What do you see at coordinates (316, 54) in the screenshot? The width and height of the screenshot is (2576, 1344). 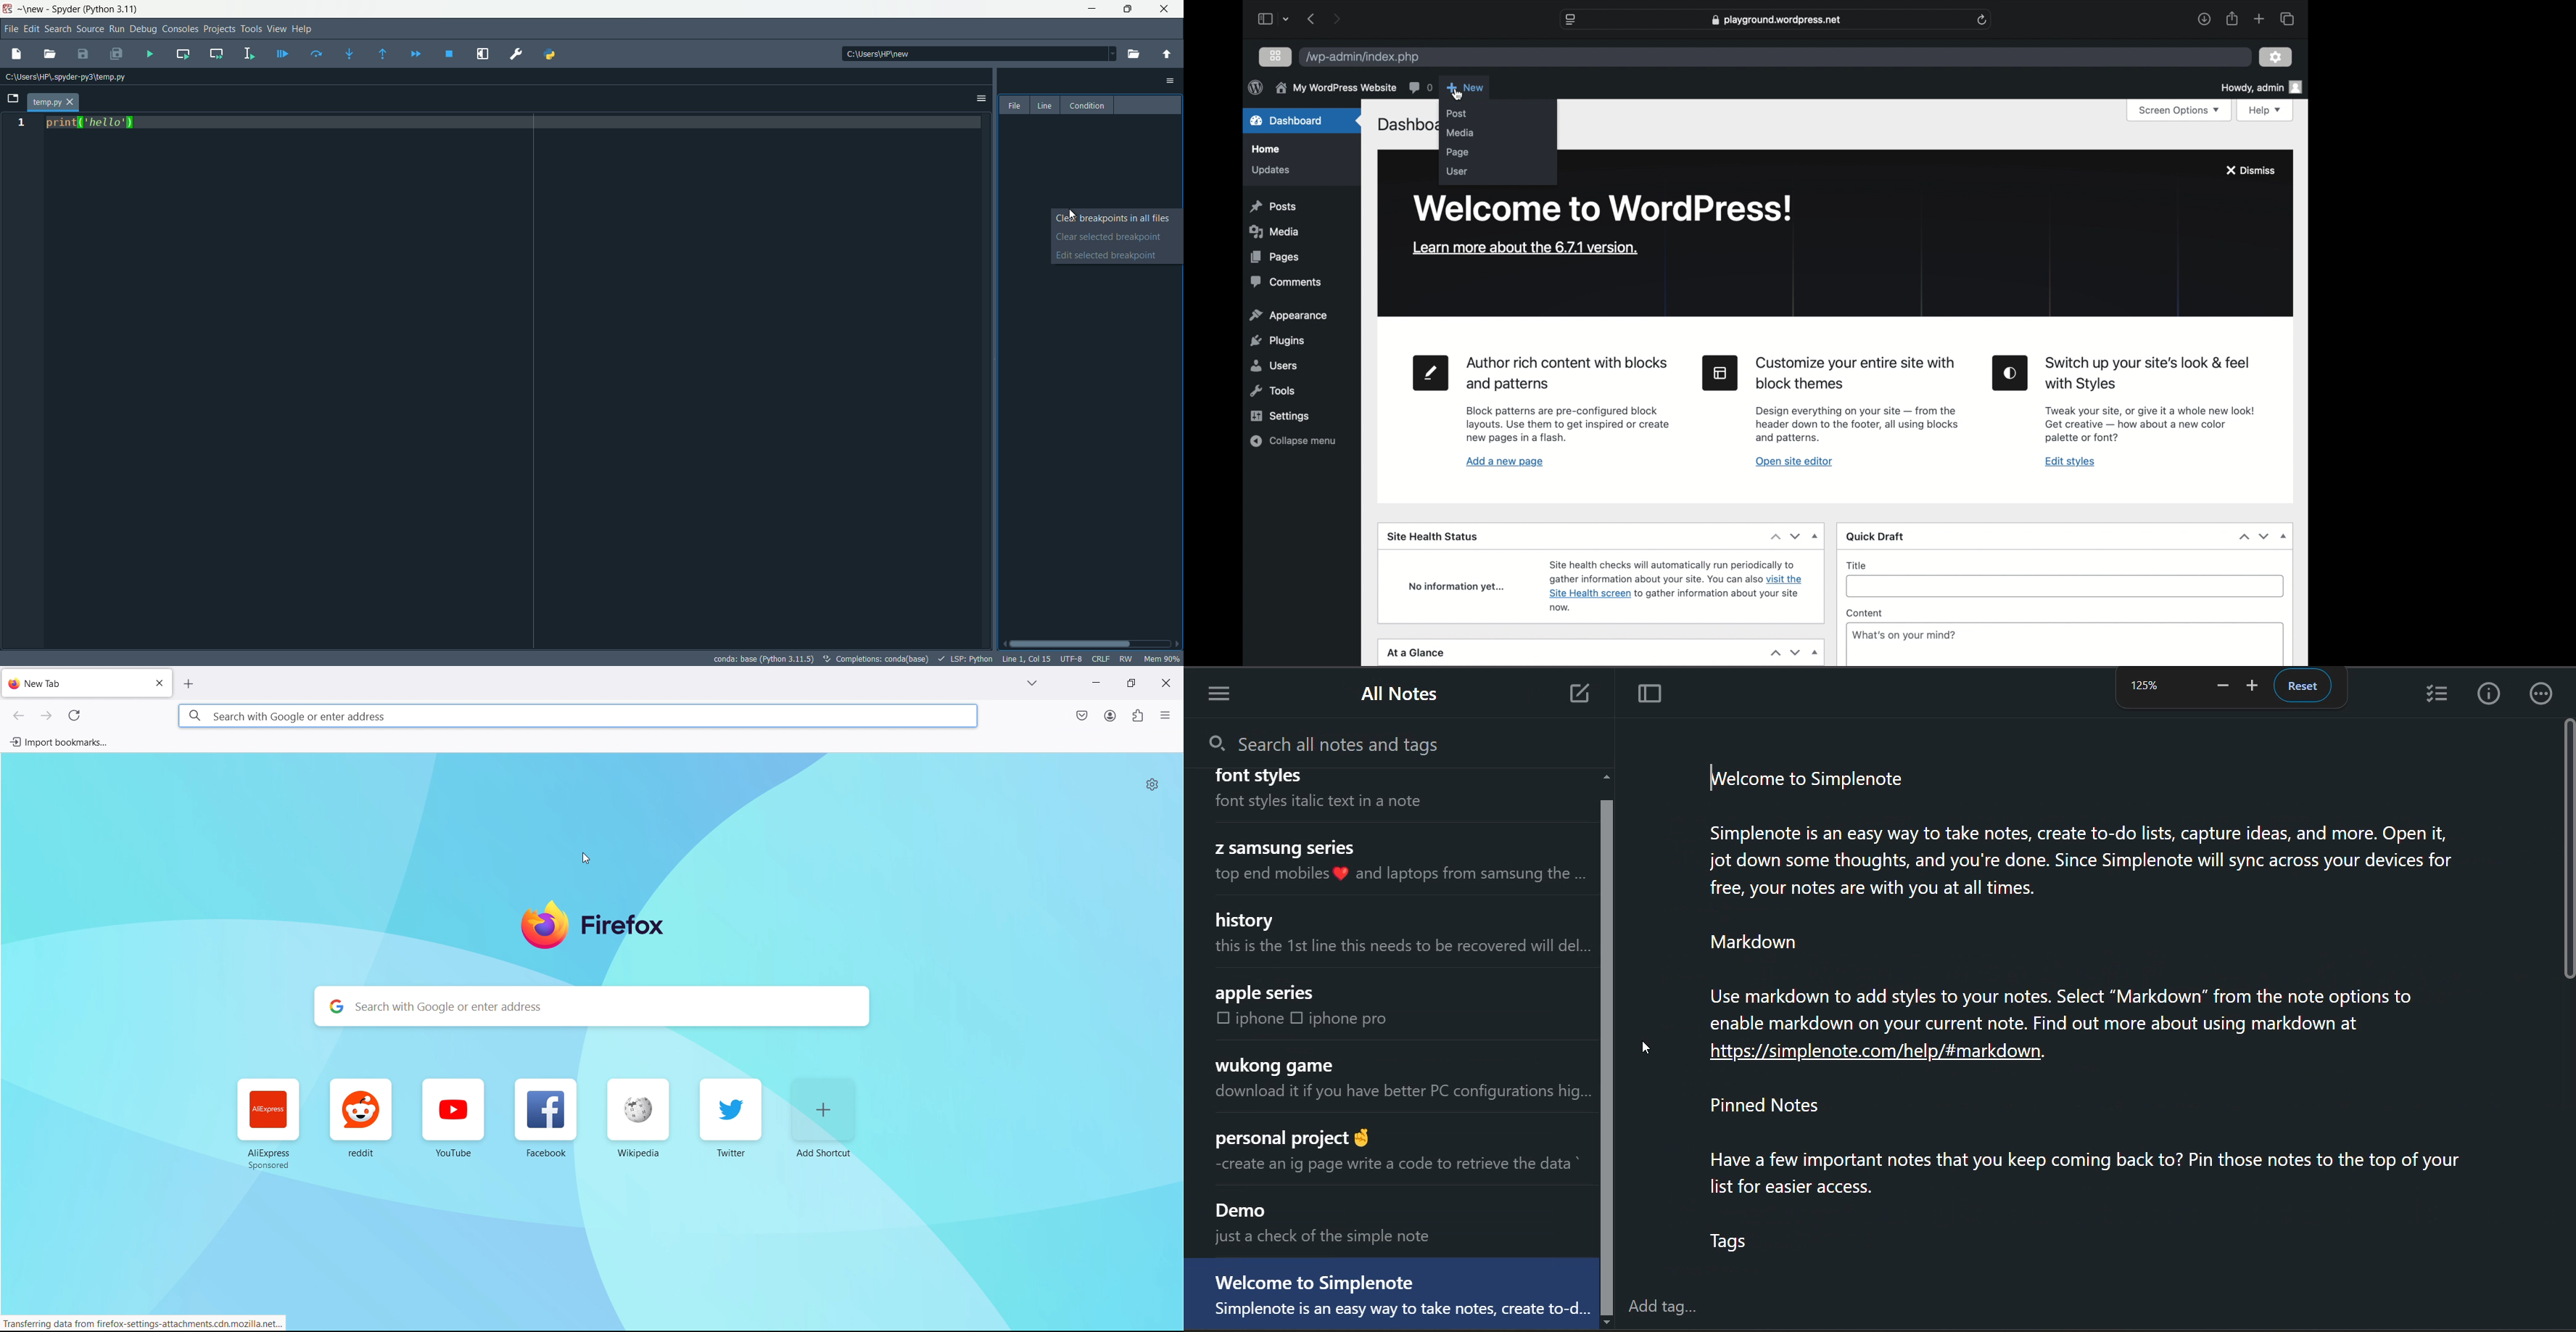 I see `run current line` at bounding box center [316, 54].